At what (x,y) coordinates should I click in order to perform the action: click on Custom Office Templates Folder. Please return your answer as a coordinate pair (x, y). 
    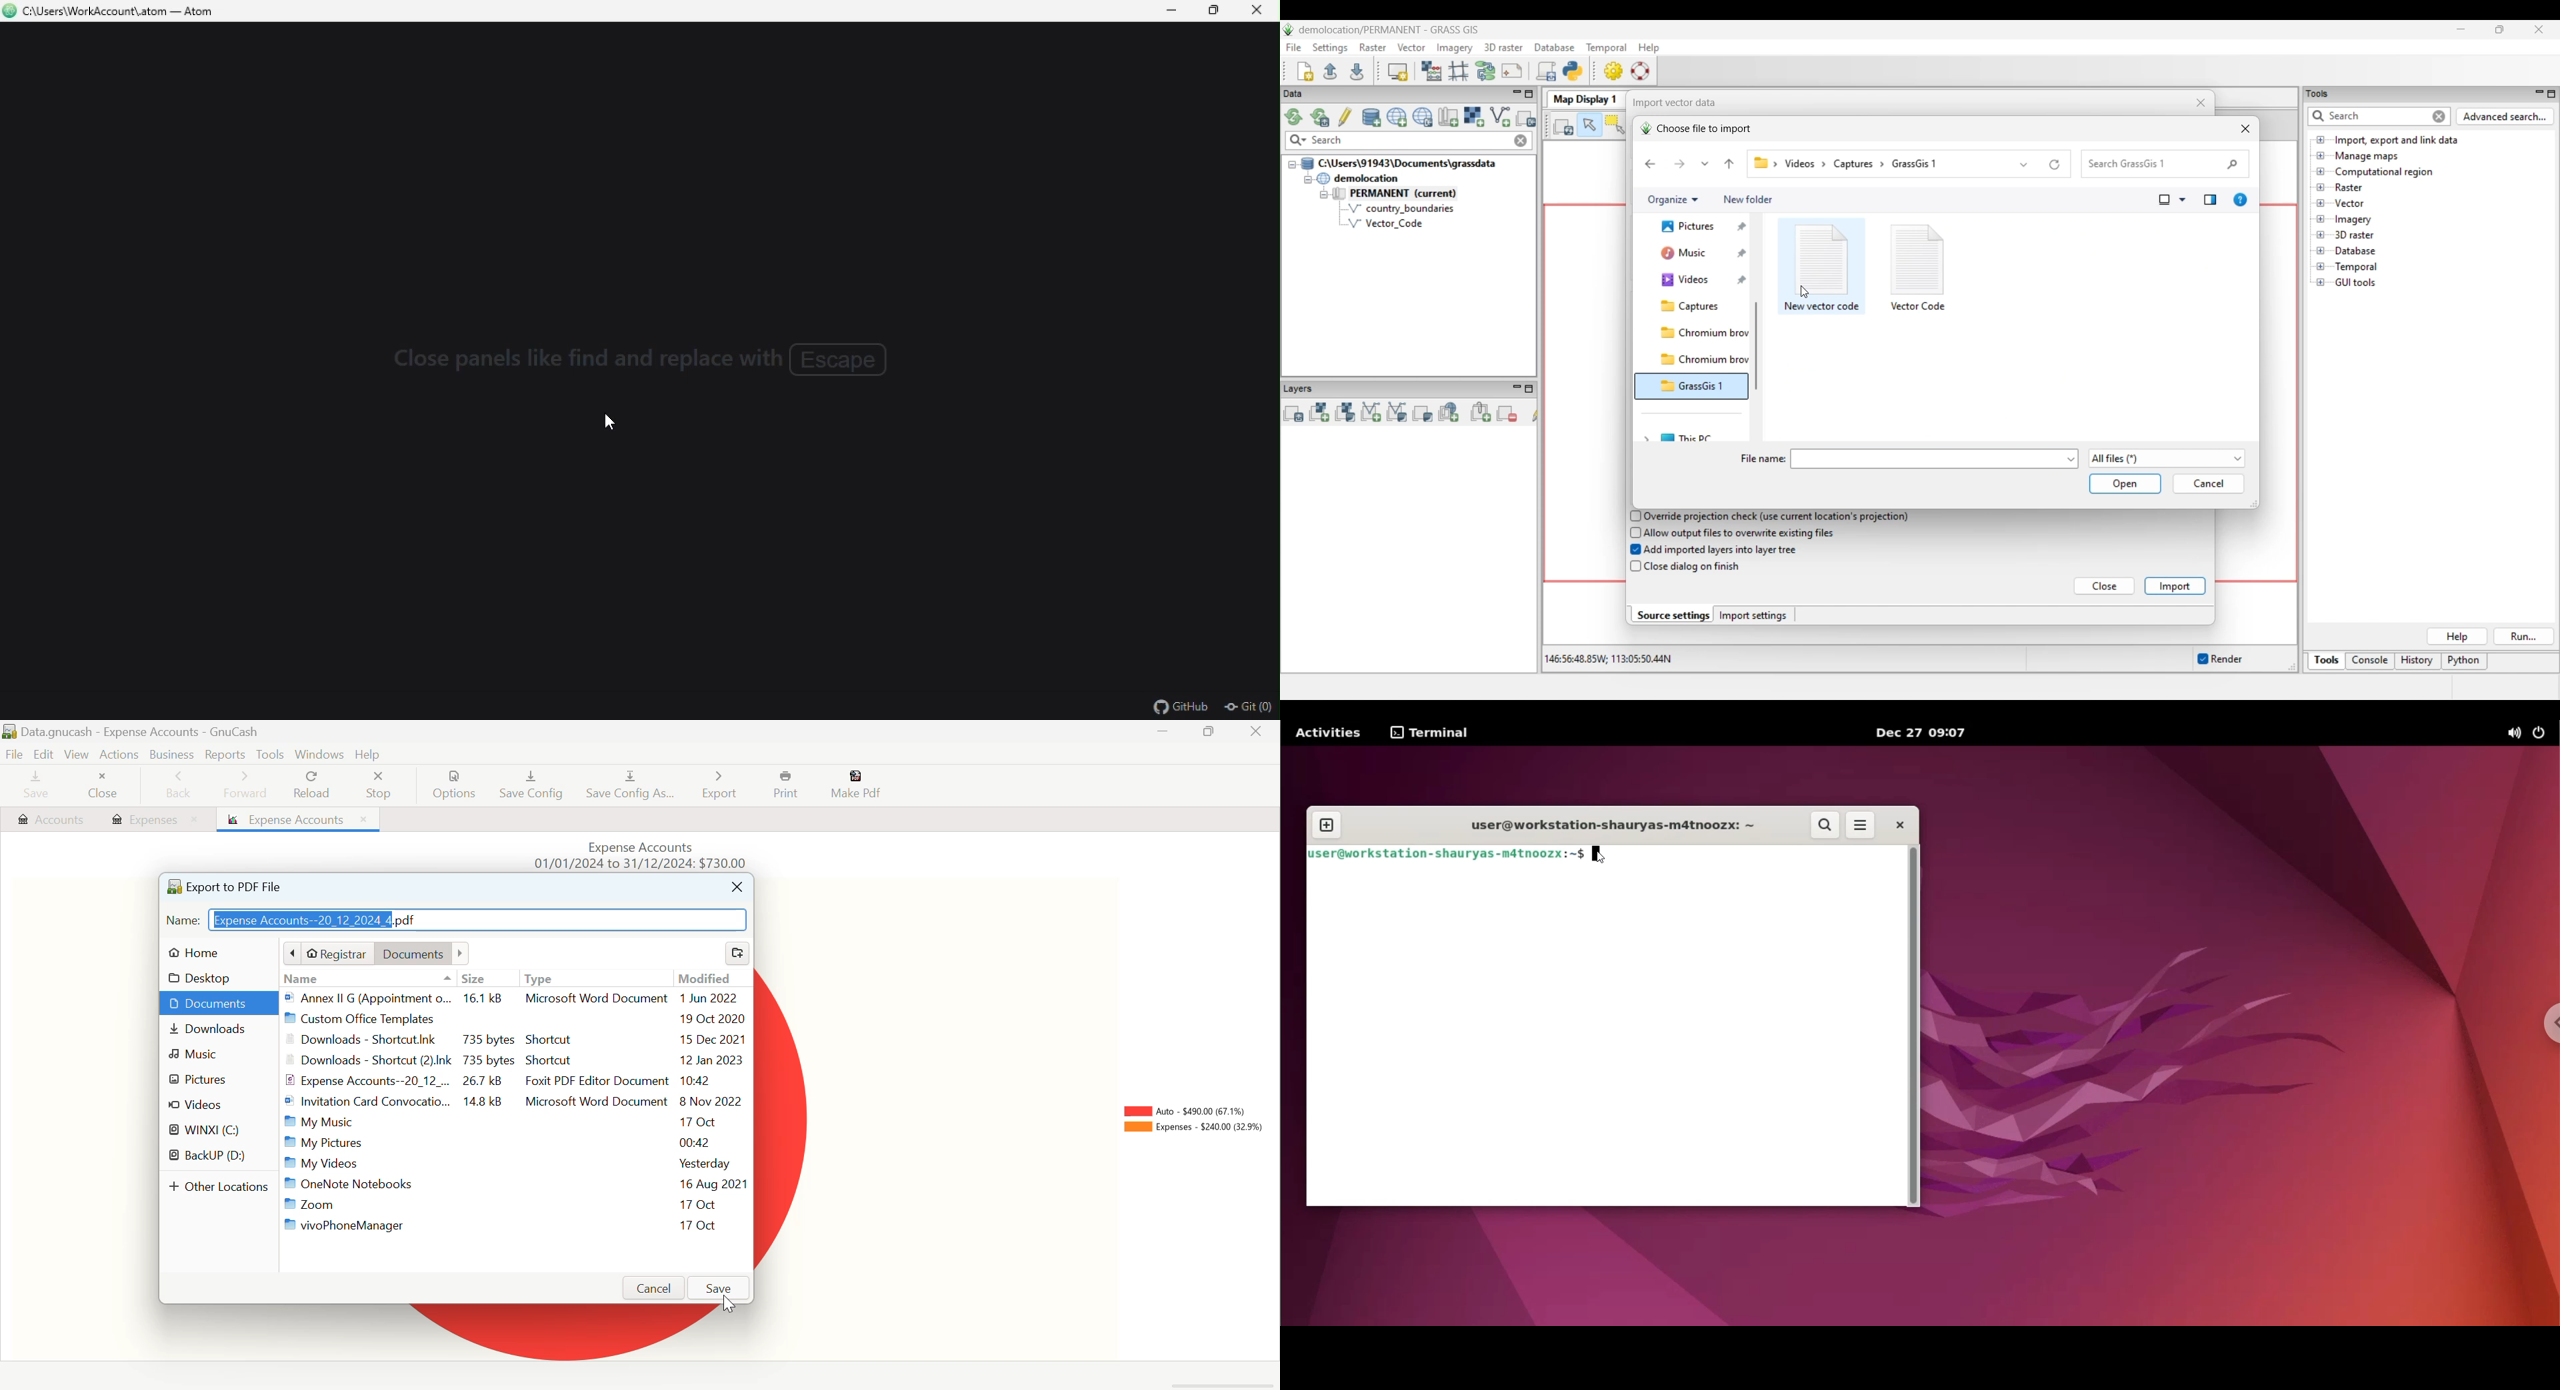
    Looking at the image, I should click on (517, 1019).